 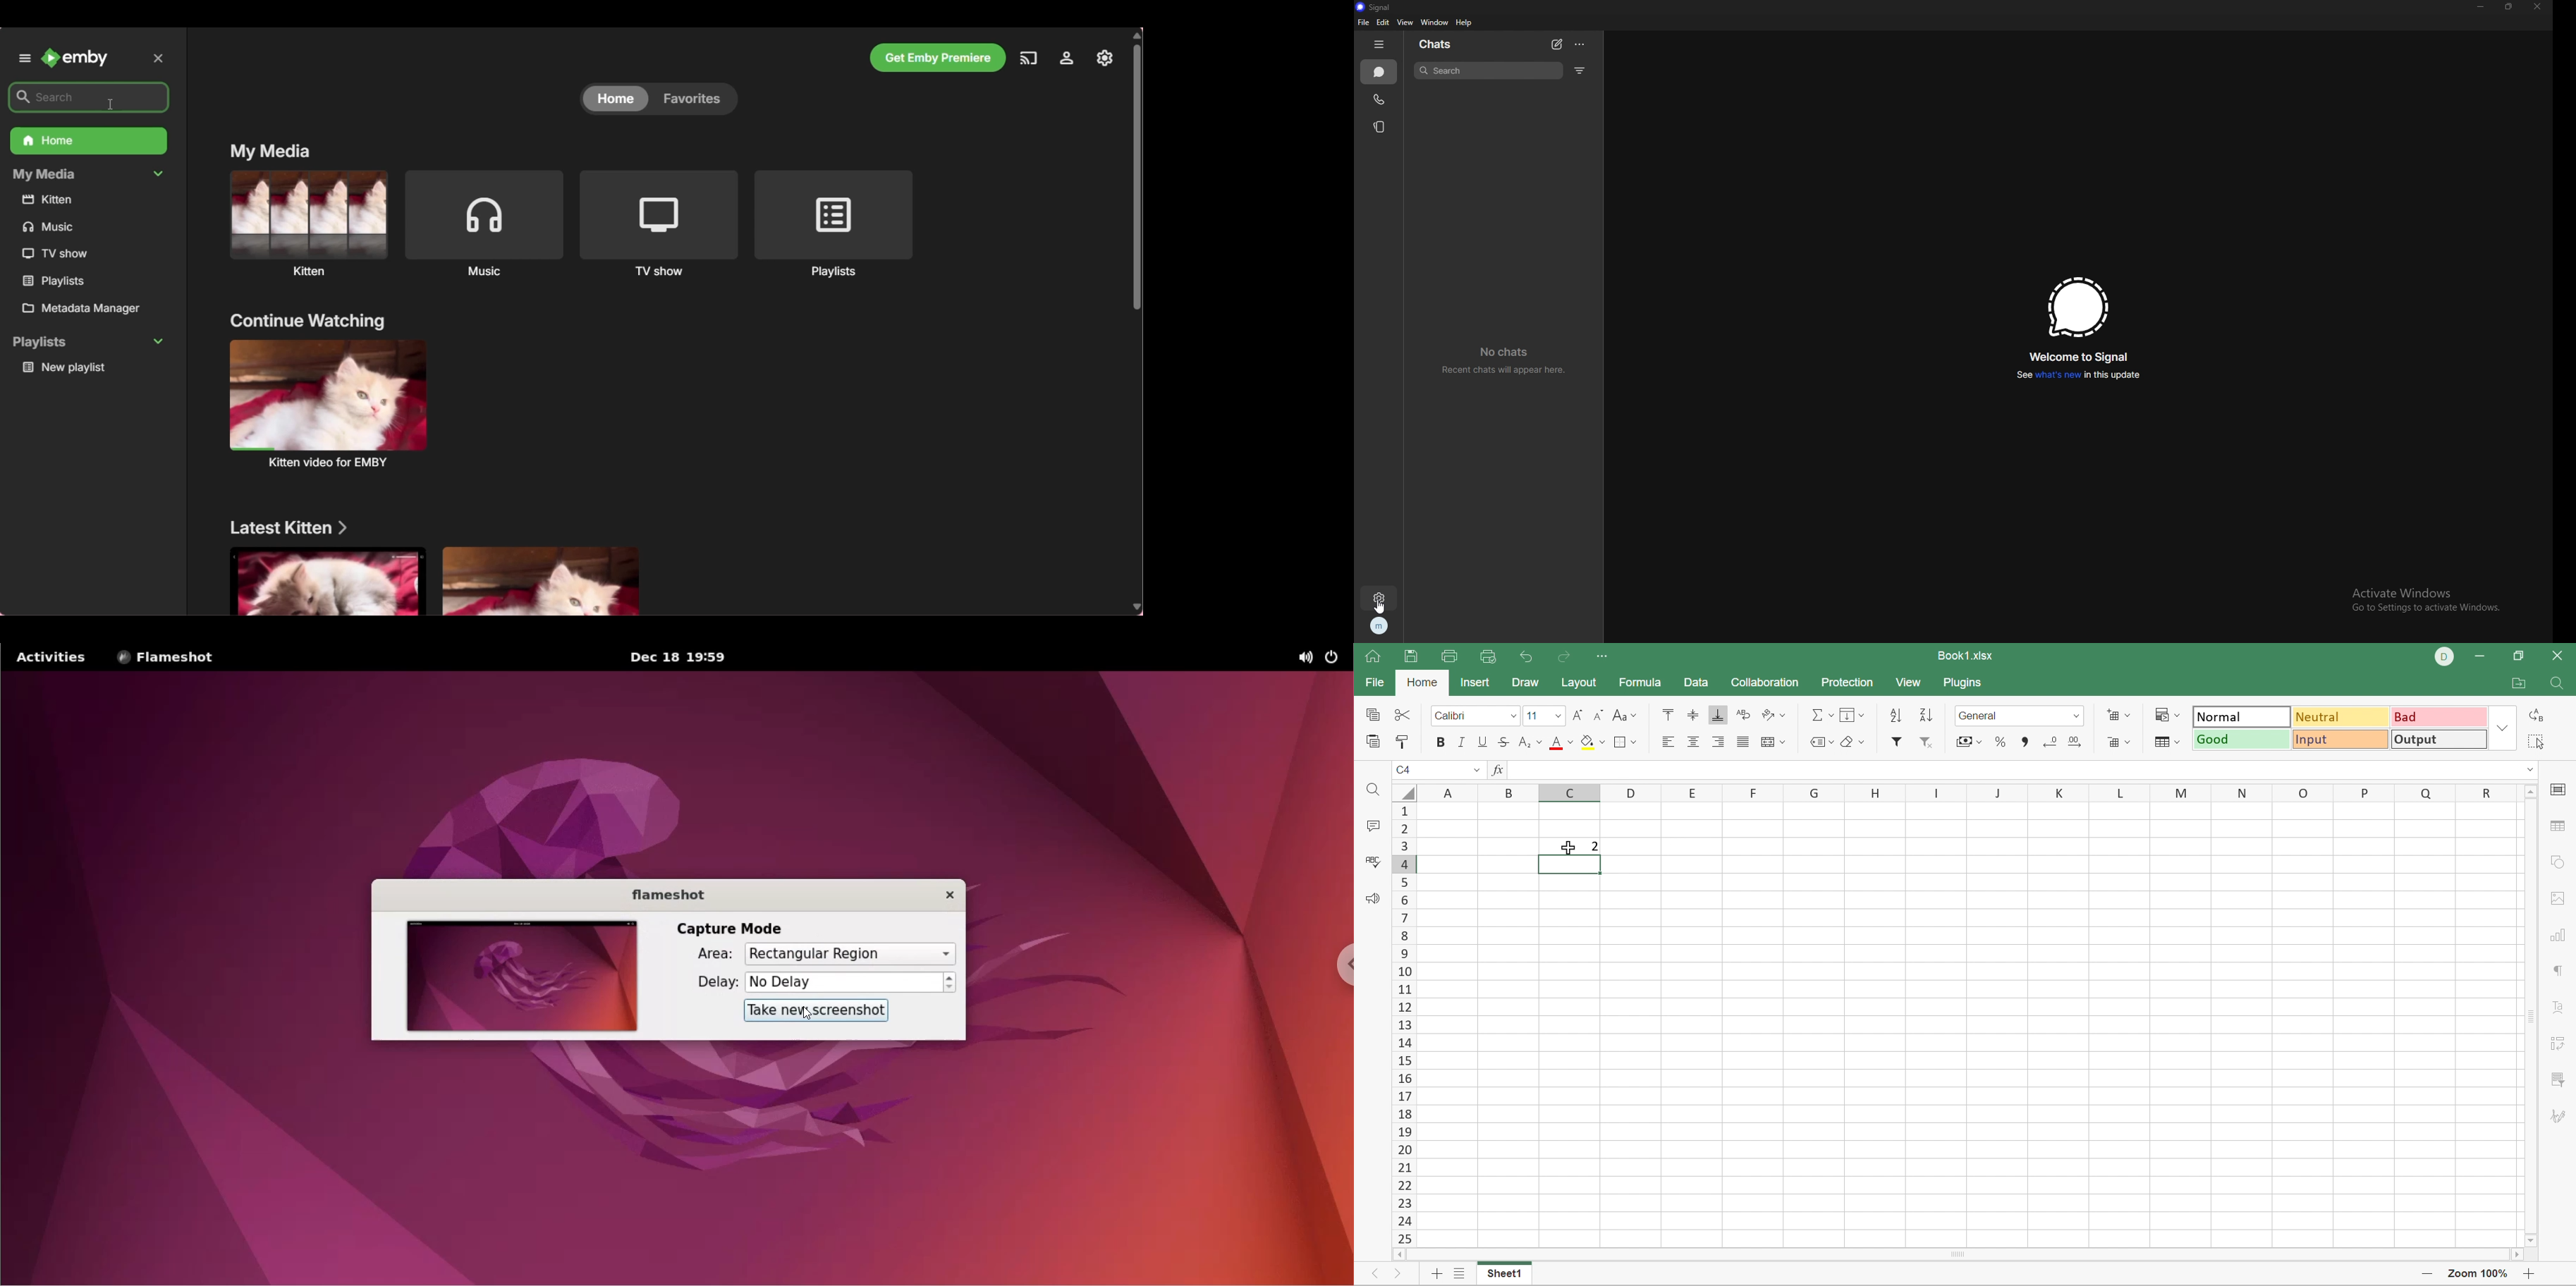 What do you see at coordinates (2078, 307) in the screenshot?
I see `signal` at bounding box center [2078, 307].